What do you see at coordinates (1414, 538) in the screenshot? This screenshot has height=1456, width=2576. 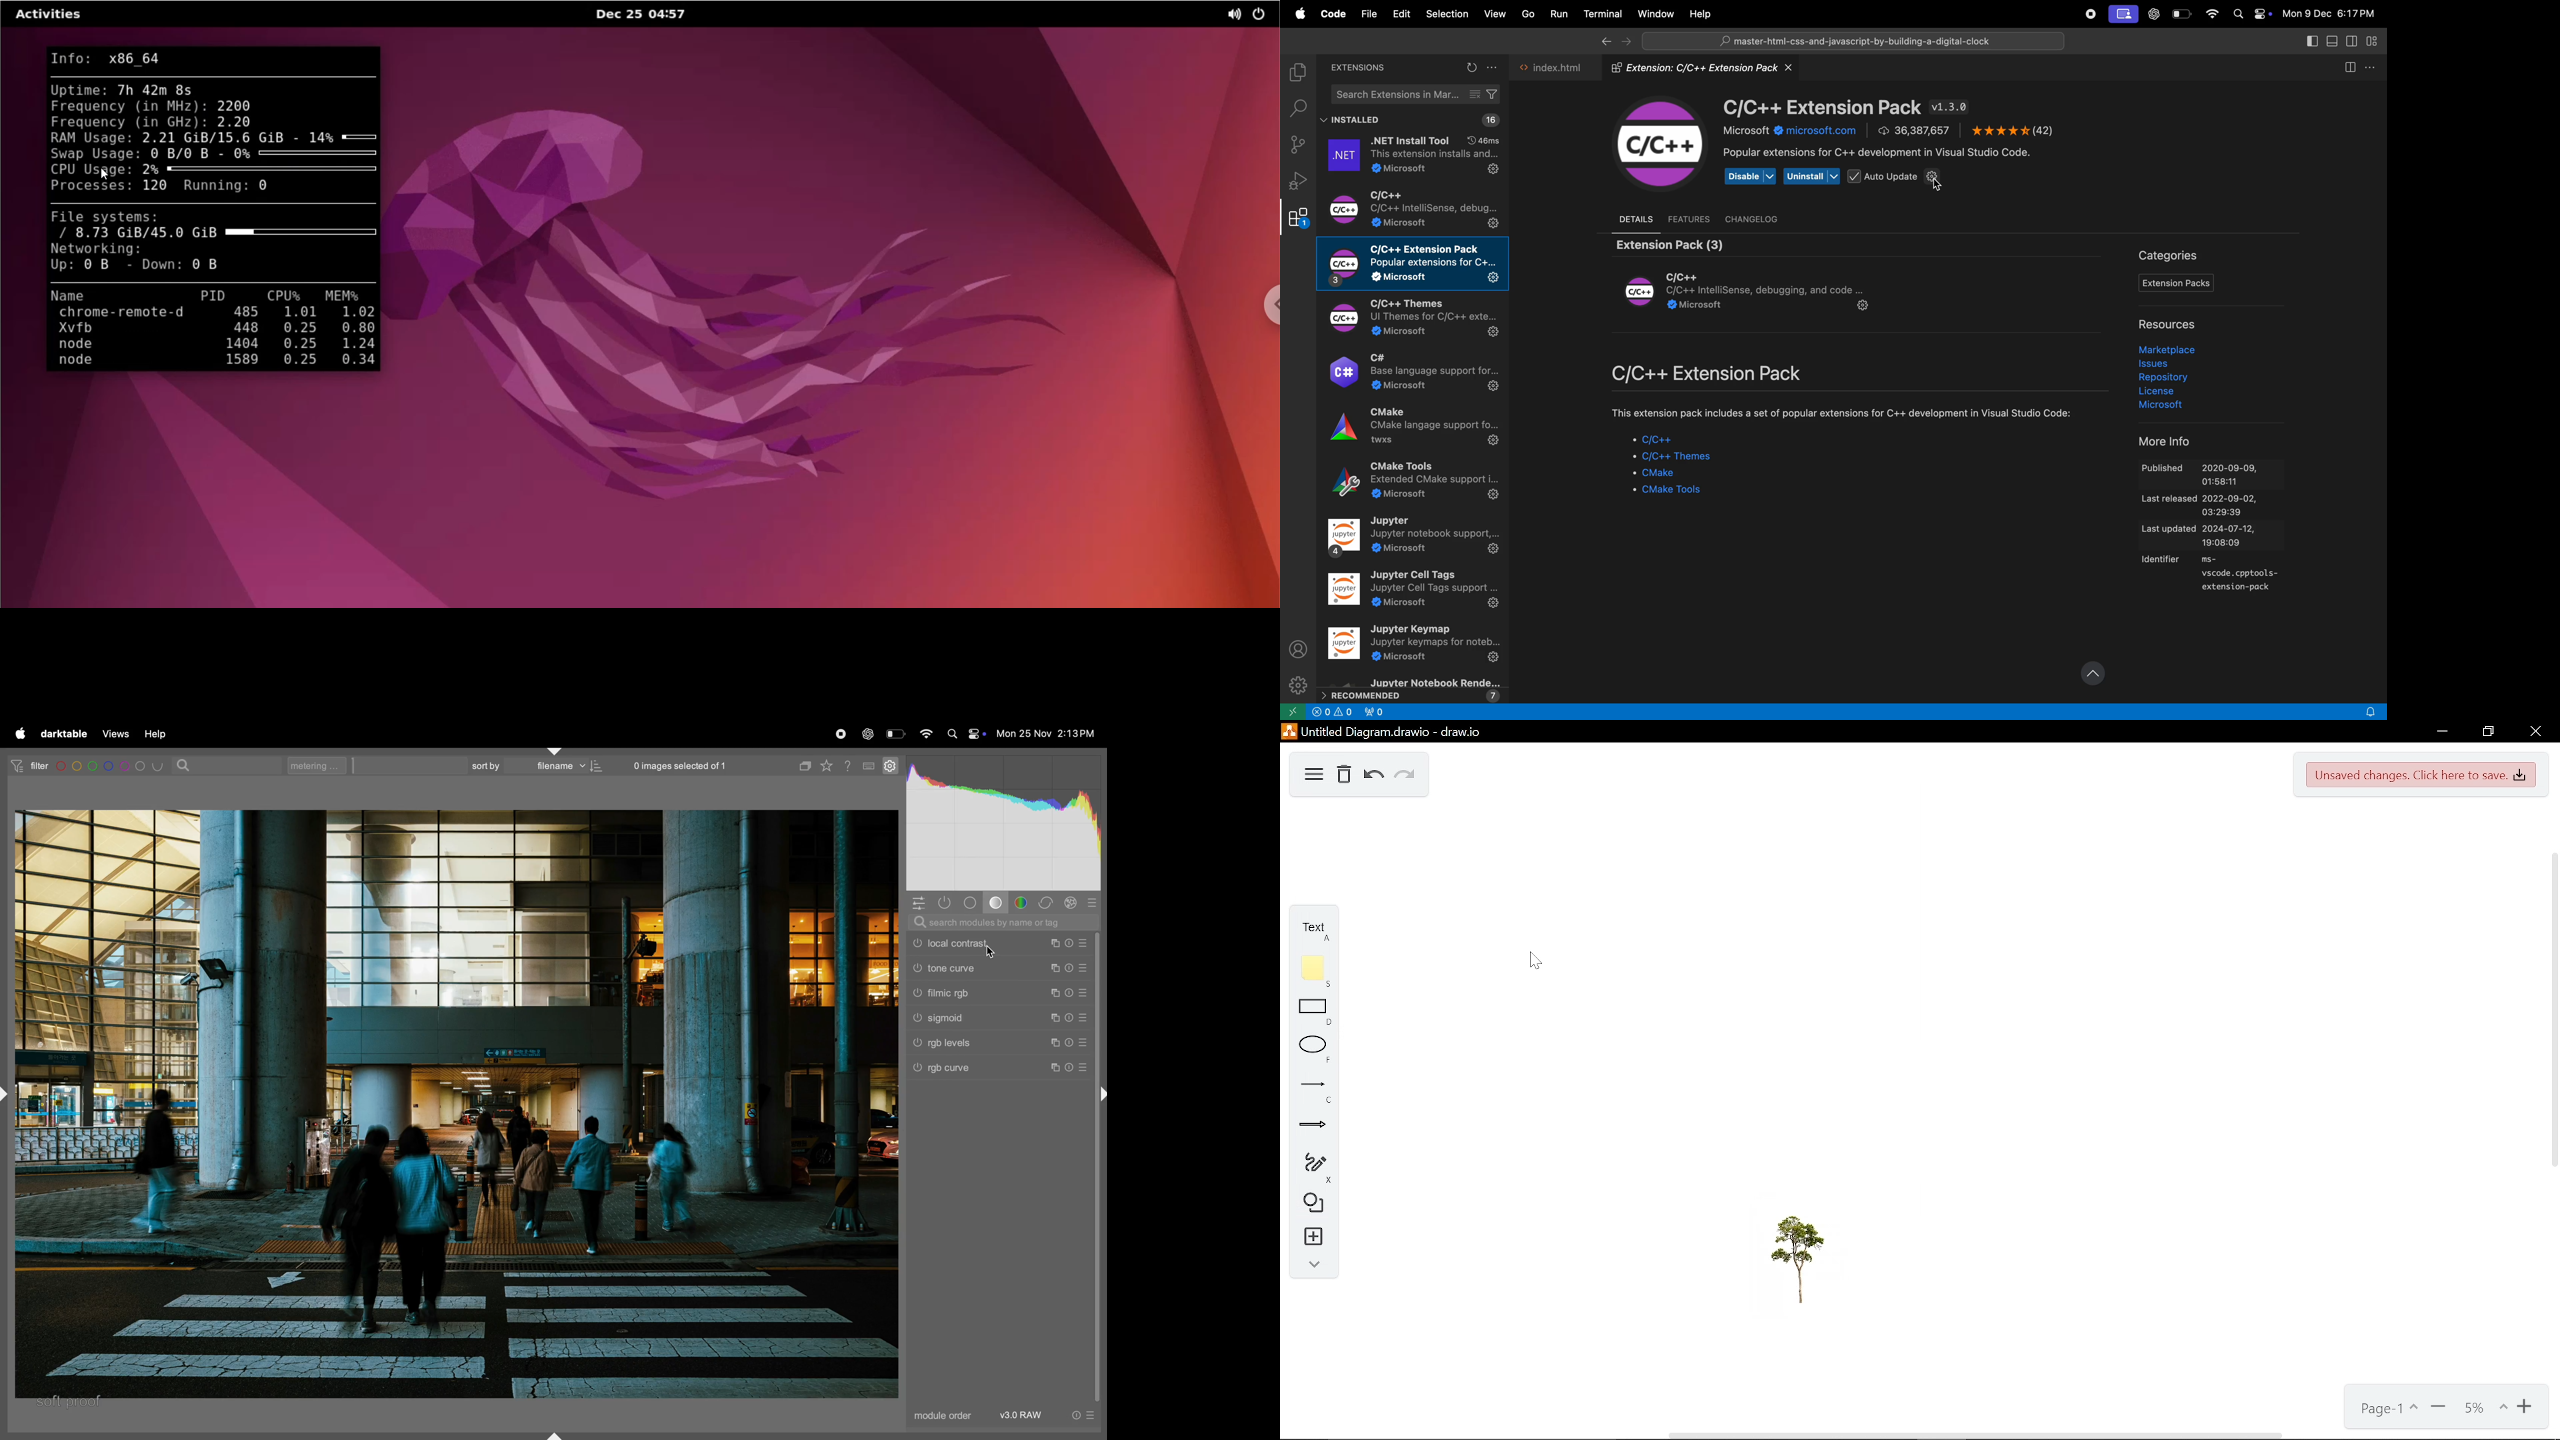 I see `jupyter note book extensions` at bounding box center [1414, 538].